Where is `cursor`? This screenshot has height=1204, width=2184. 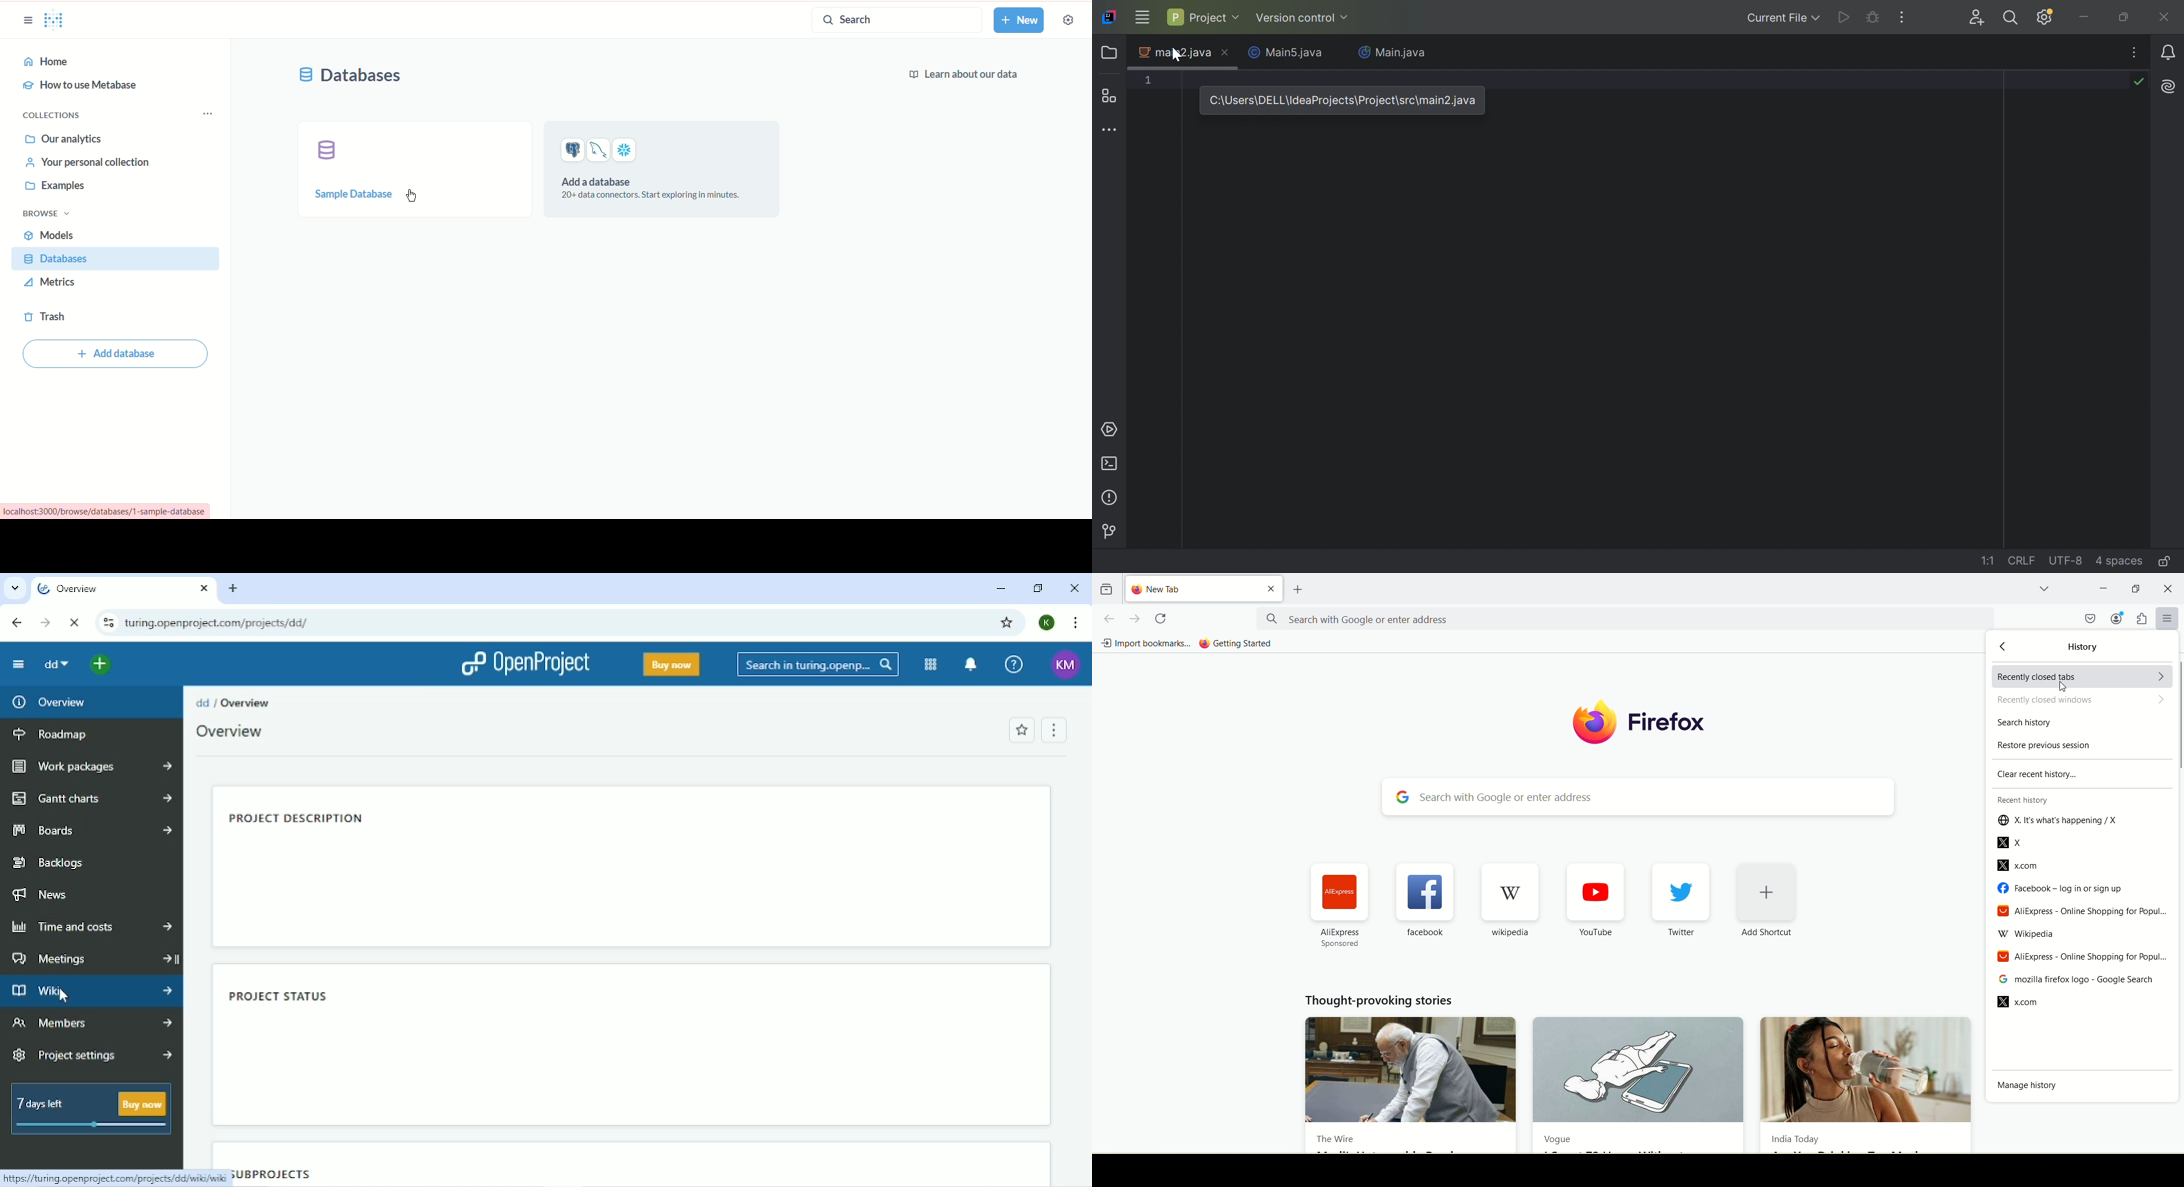
cursor is located at coordinates (412, 196).